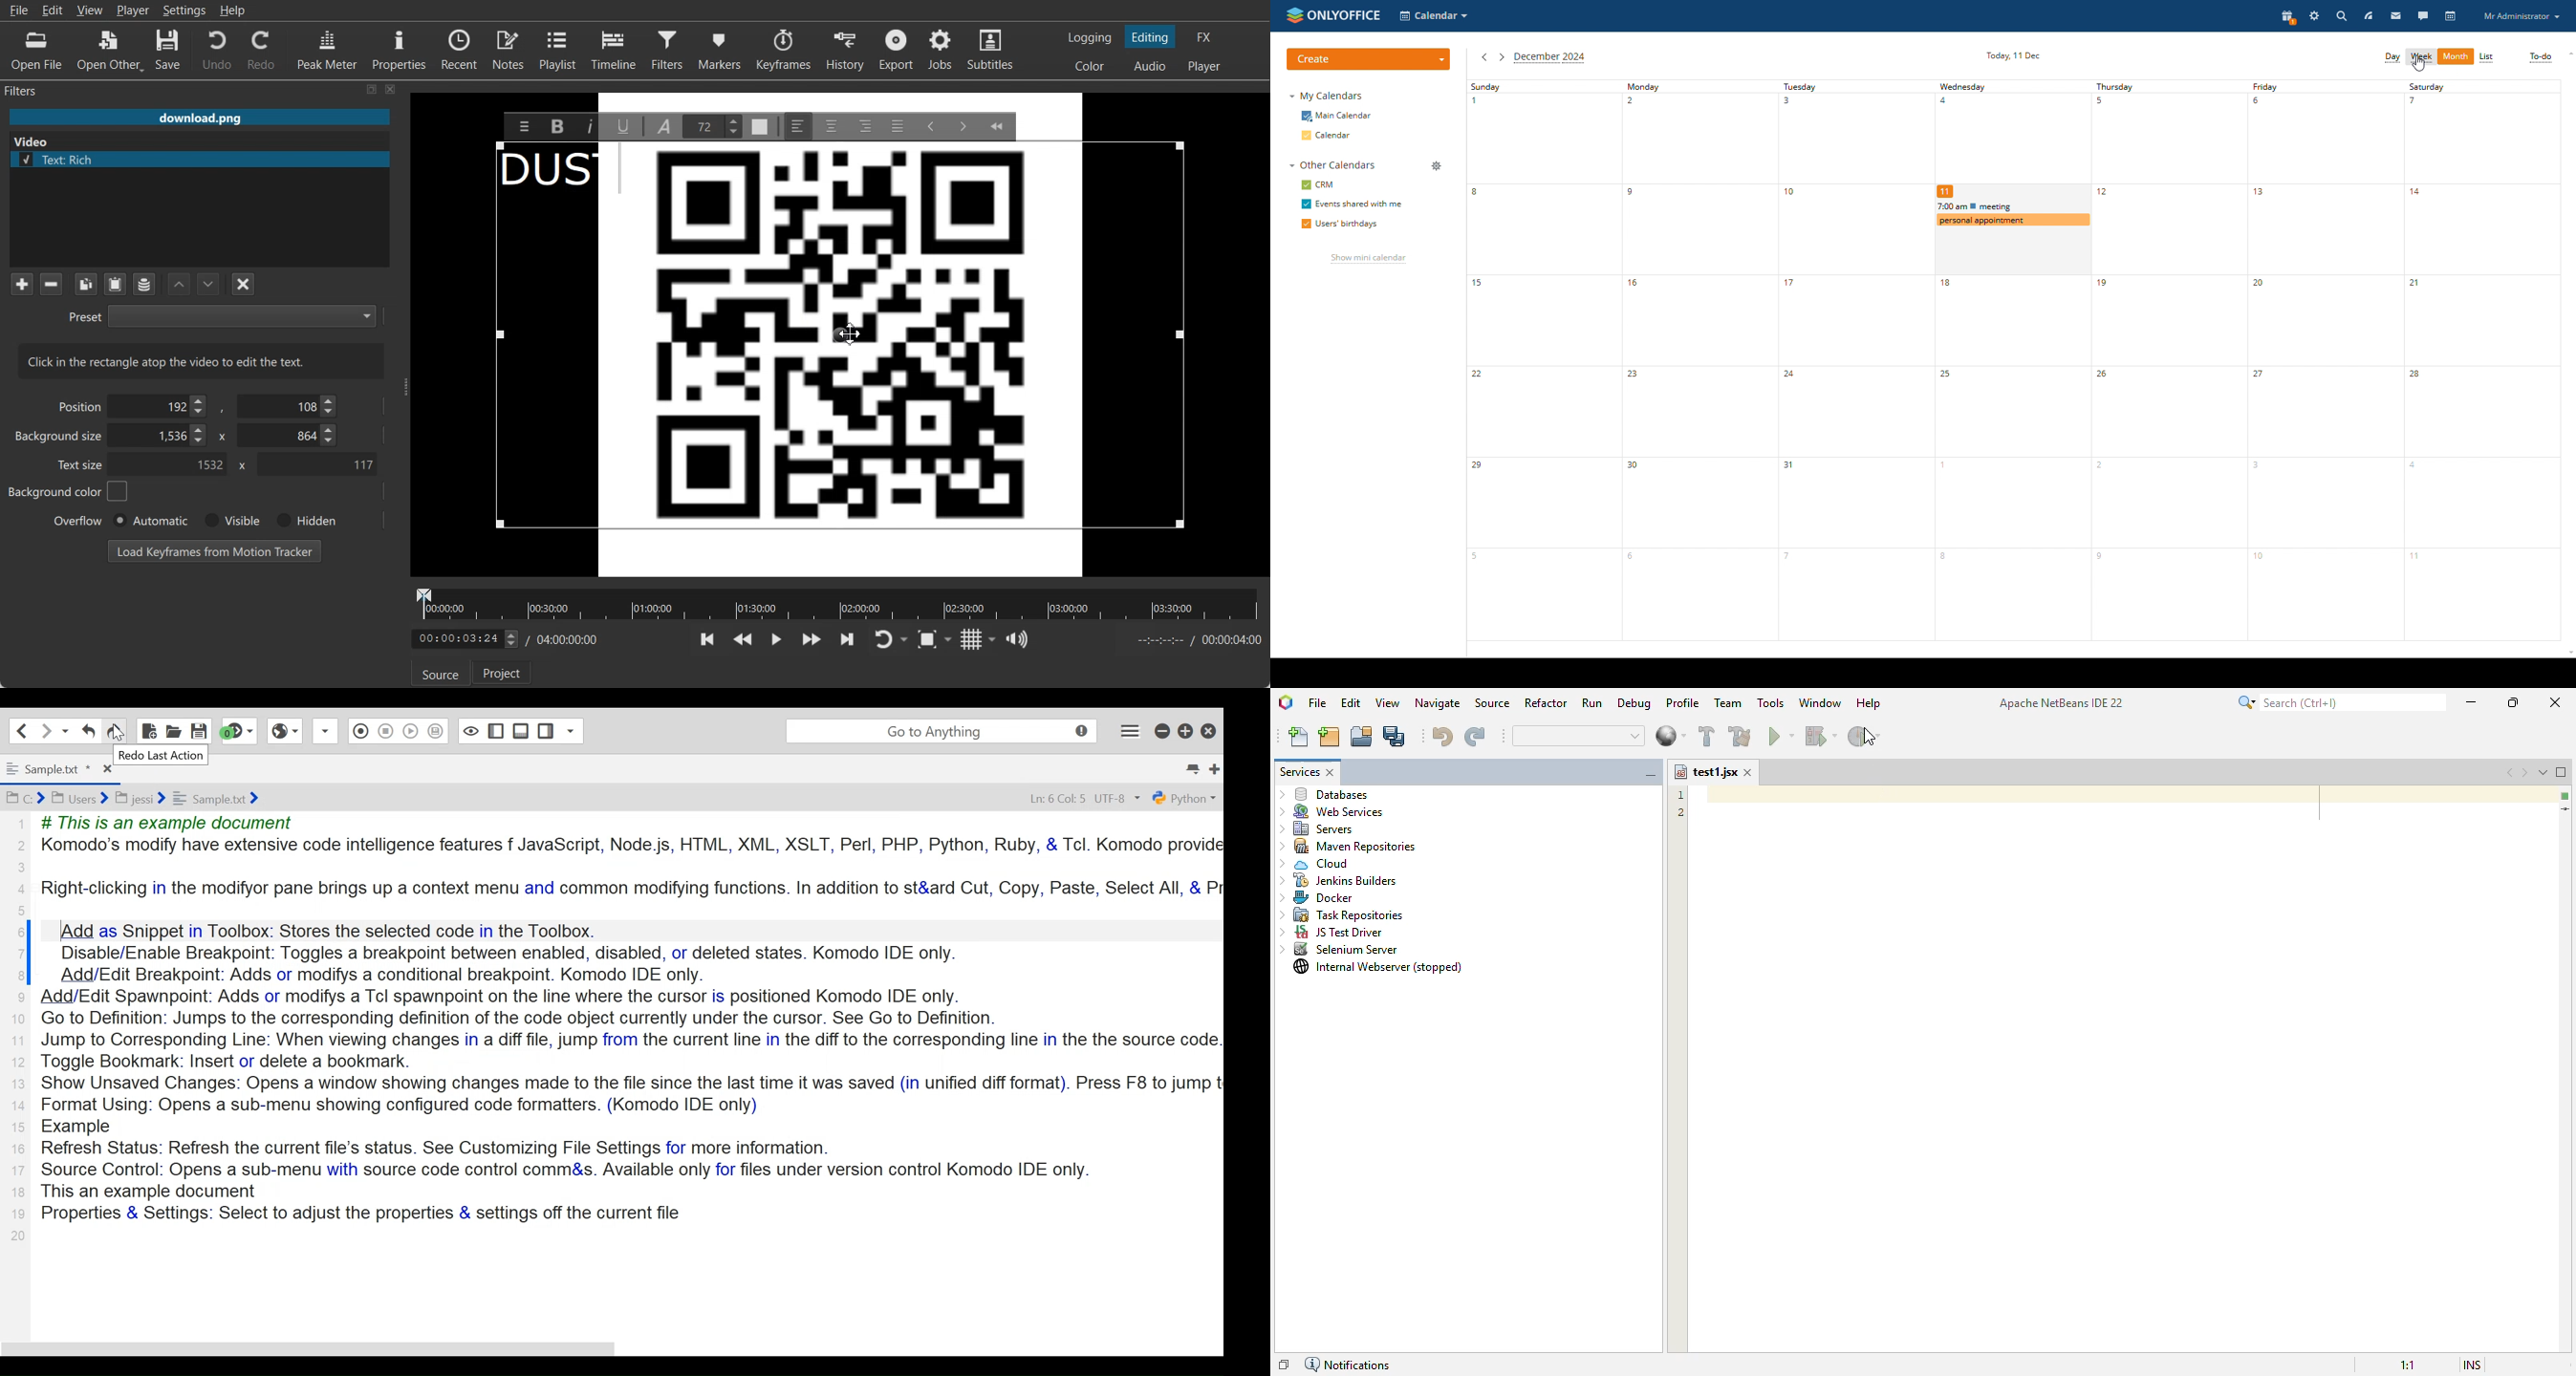  Describe the element at coordinates (289, 406) in the screenshot. I see `Position Y- Coordinate` at that location.